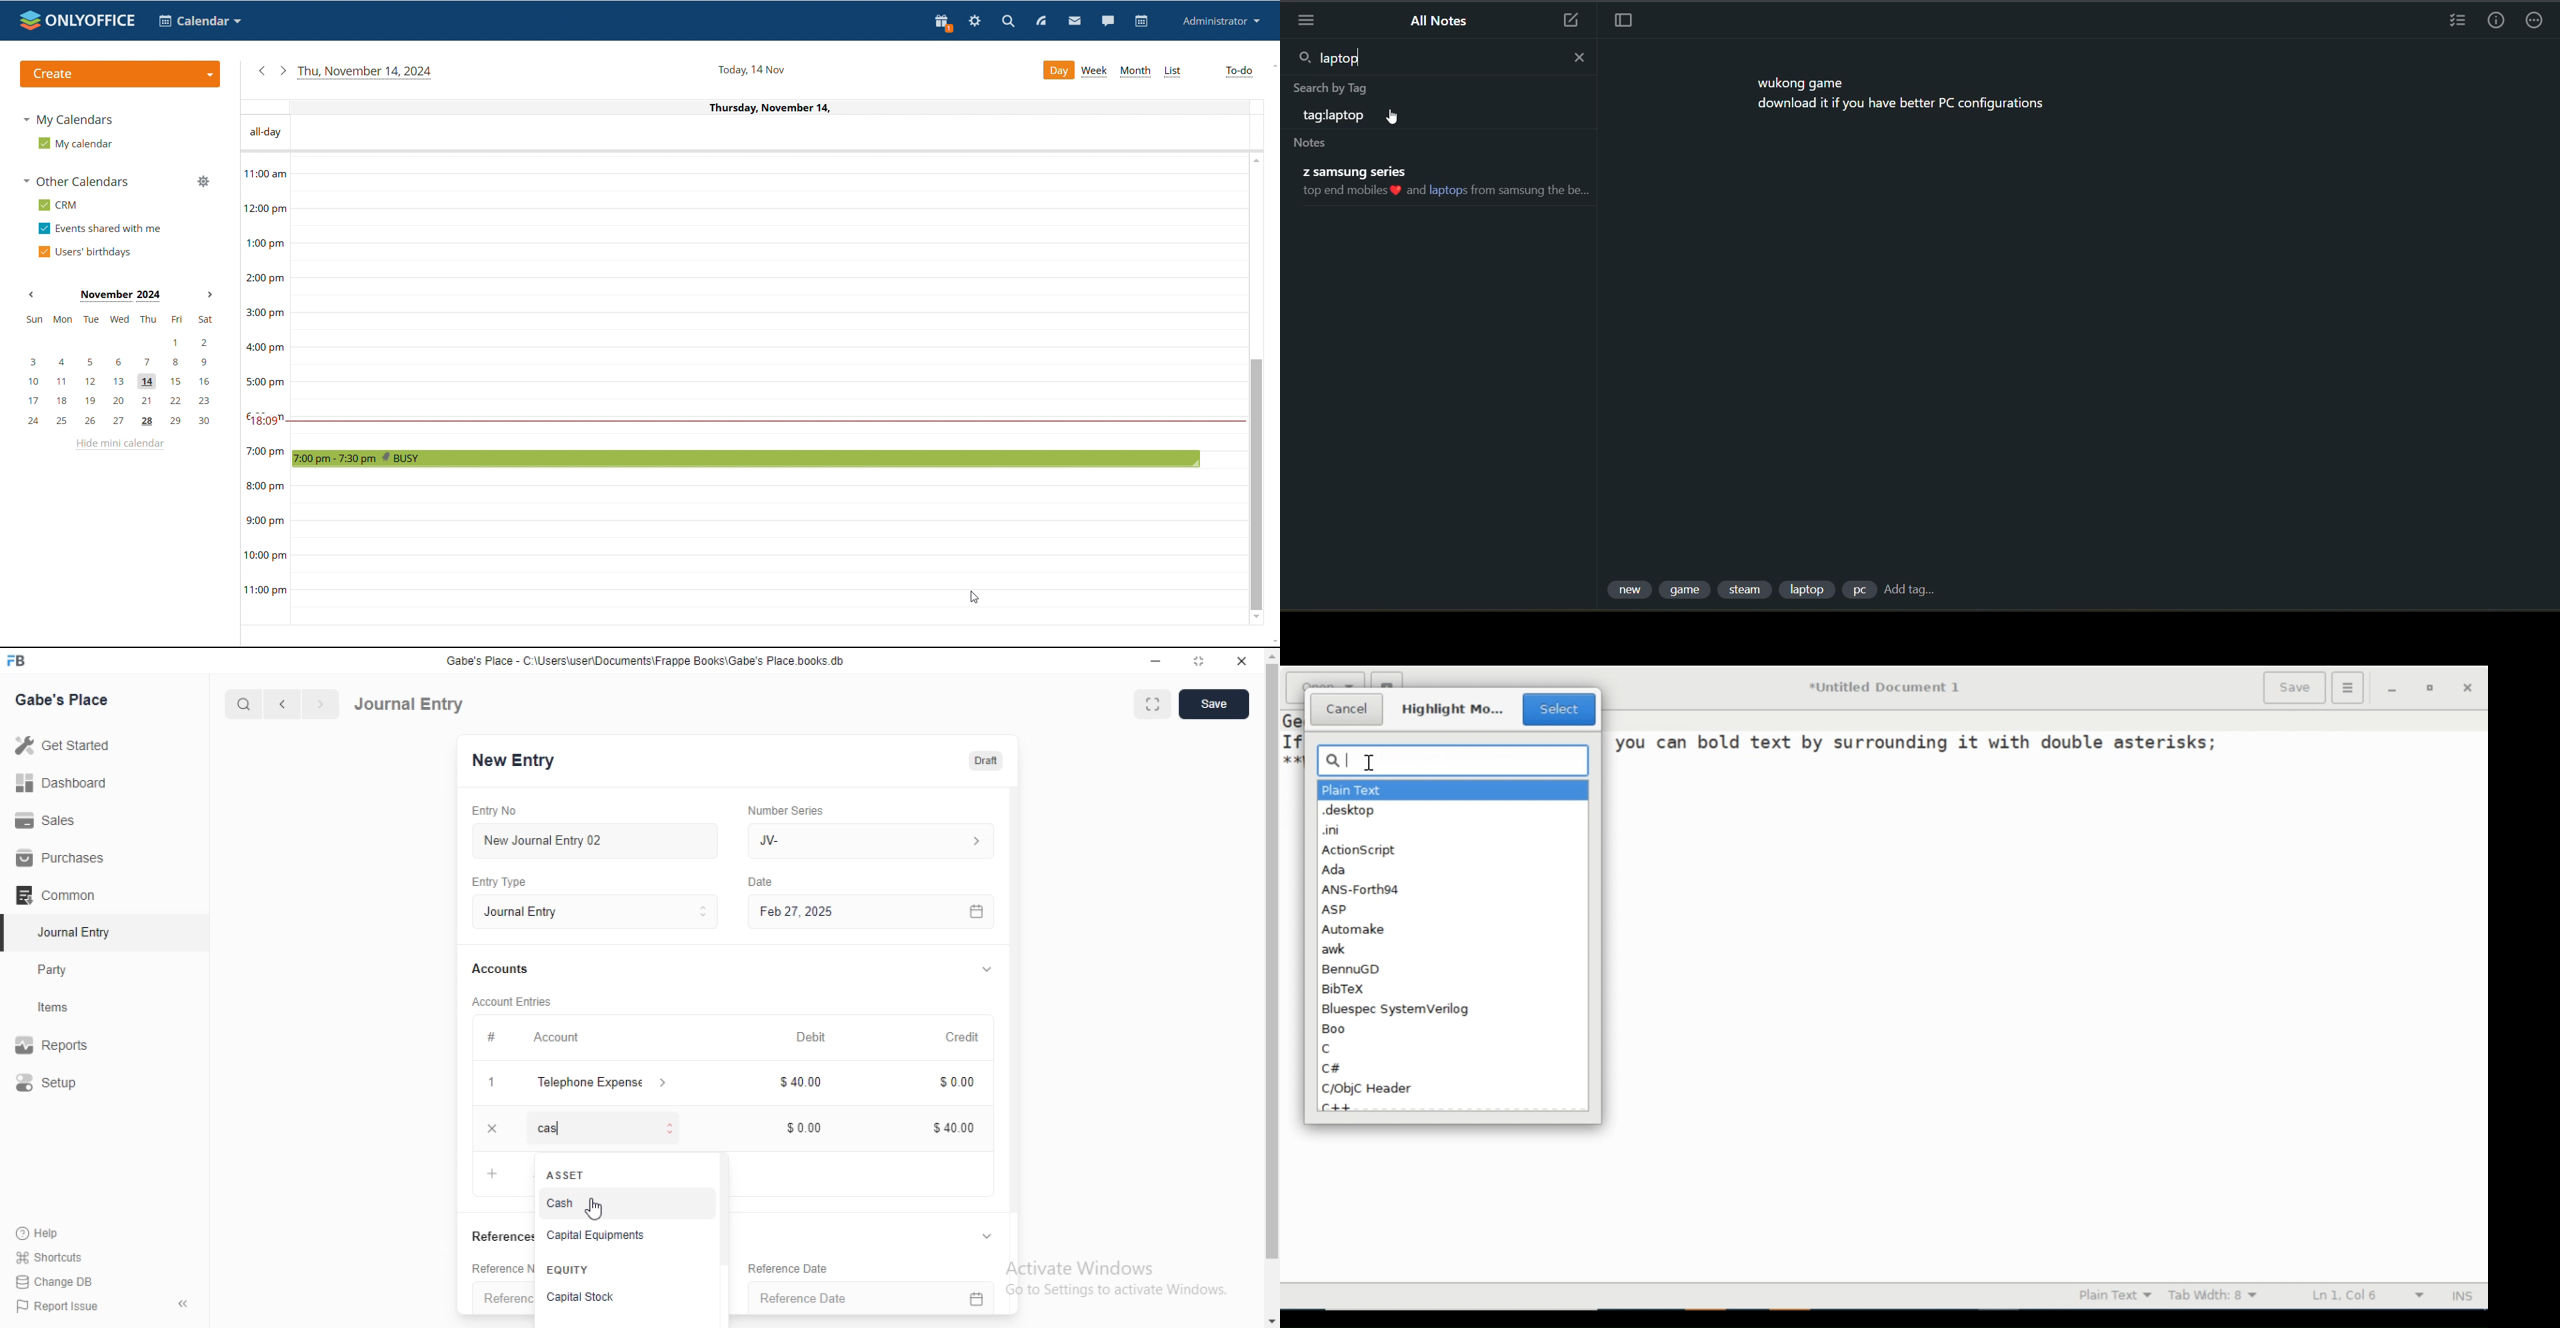 Image resolution: width=2576 pixels, height=1344 pixels. I want to click on 0.00, so click(807, 1128).